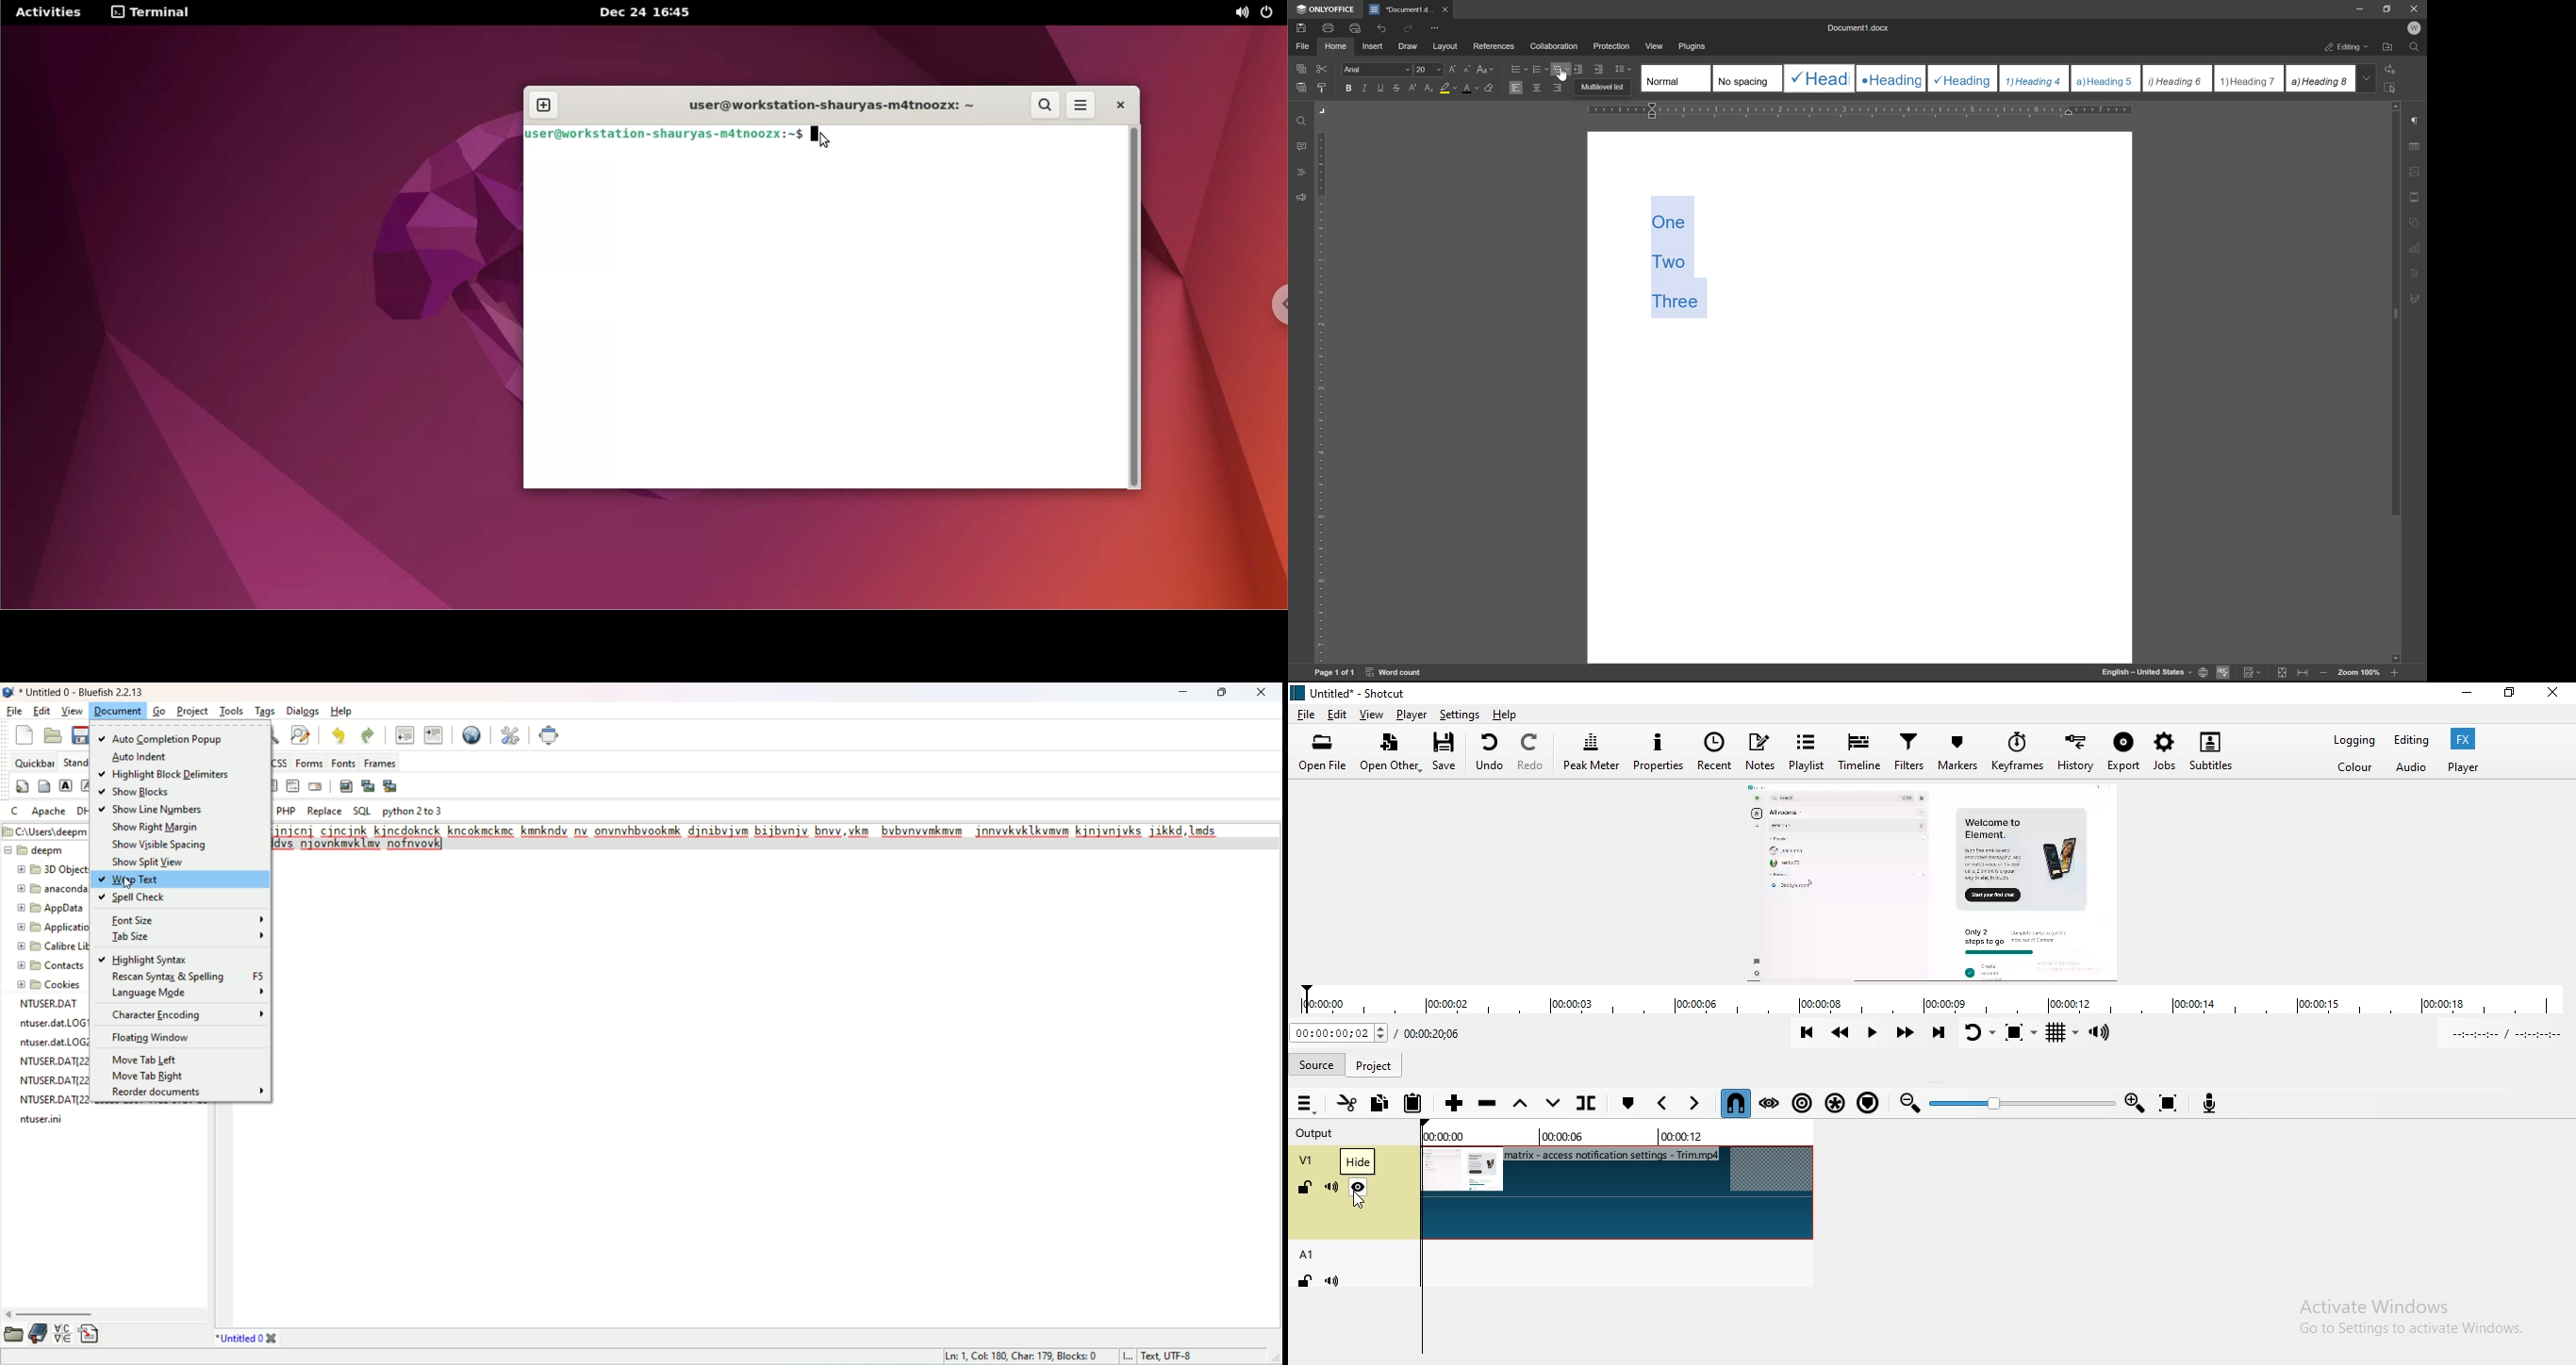 Image resolution: width=2576 pixels, height=1372 pixels. What do you see at coordinates (1908, 753) in the screenshot?
I see `Filters` at bounding box center [1908, 753].